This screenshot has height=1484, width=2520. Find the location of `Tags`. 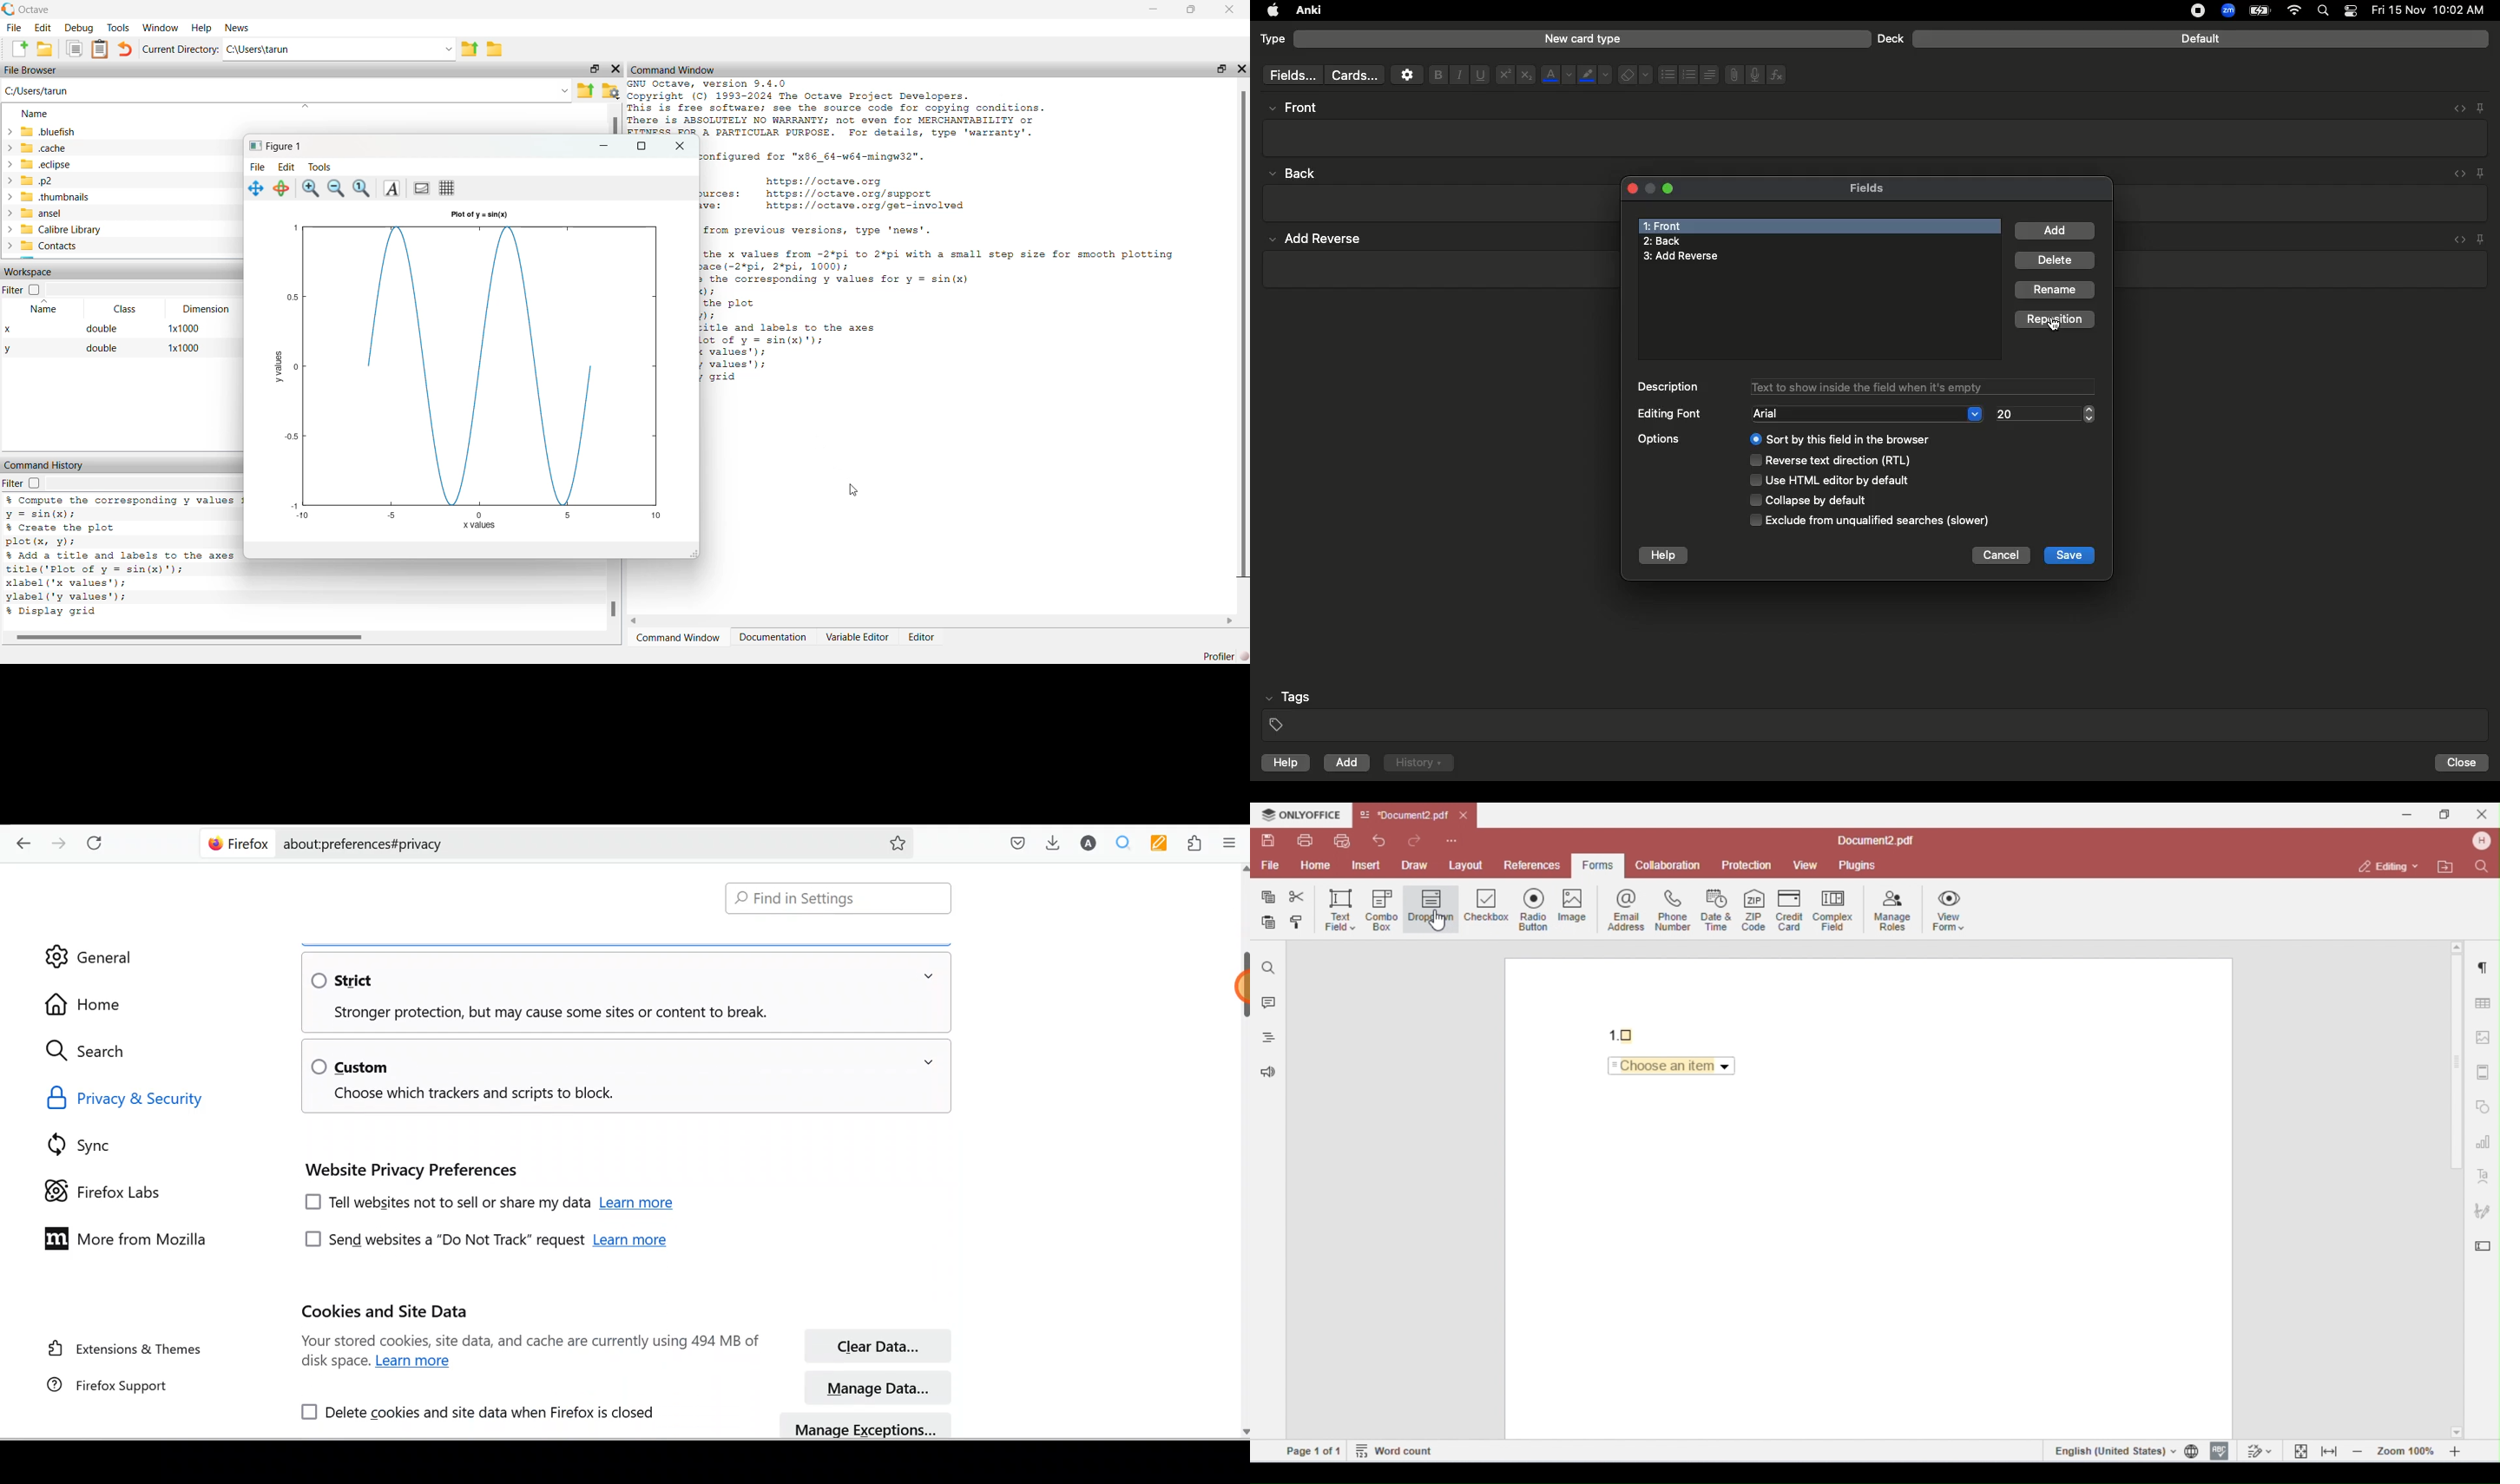

Tags is located at coordinates (1877, 712).